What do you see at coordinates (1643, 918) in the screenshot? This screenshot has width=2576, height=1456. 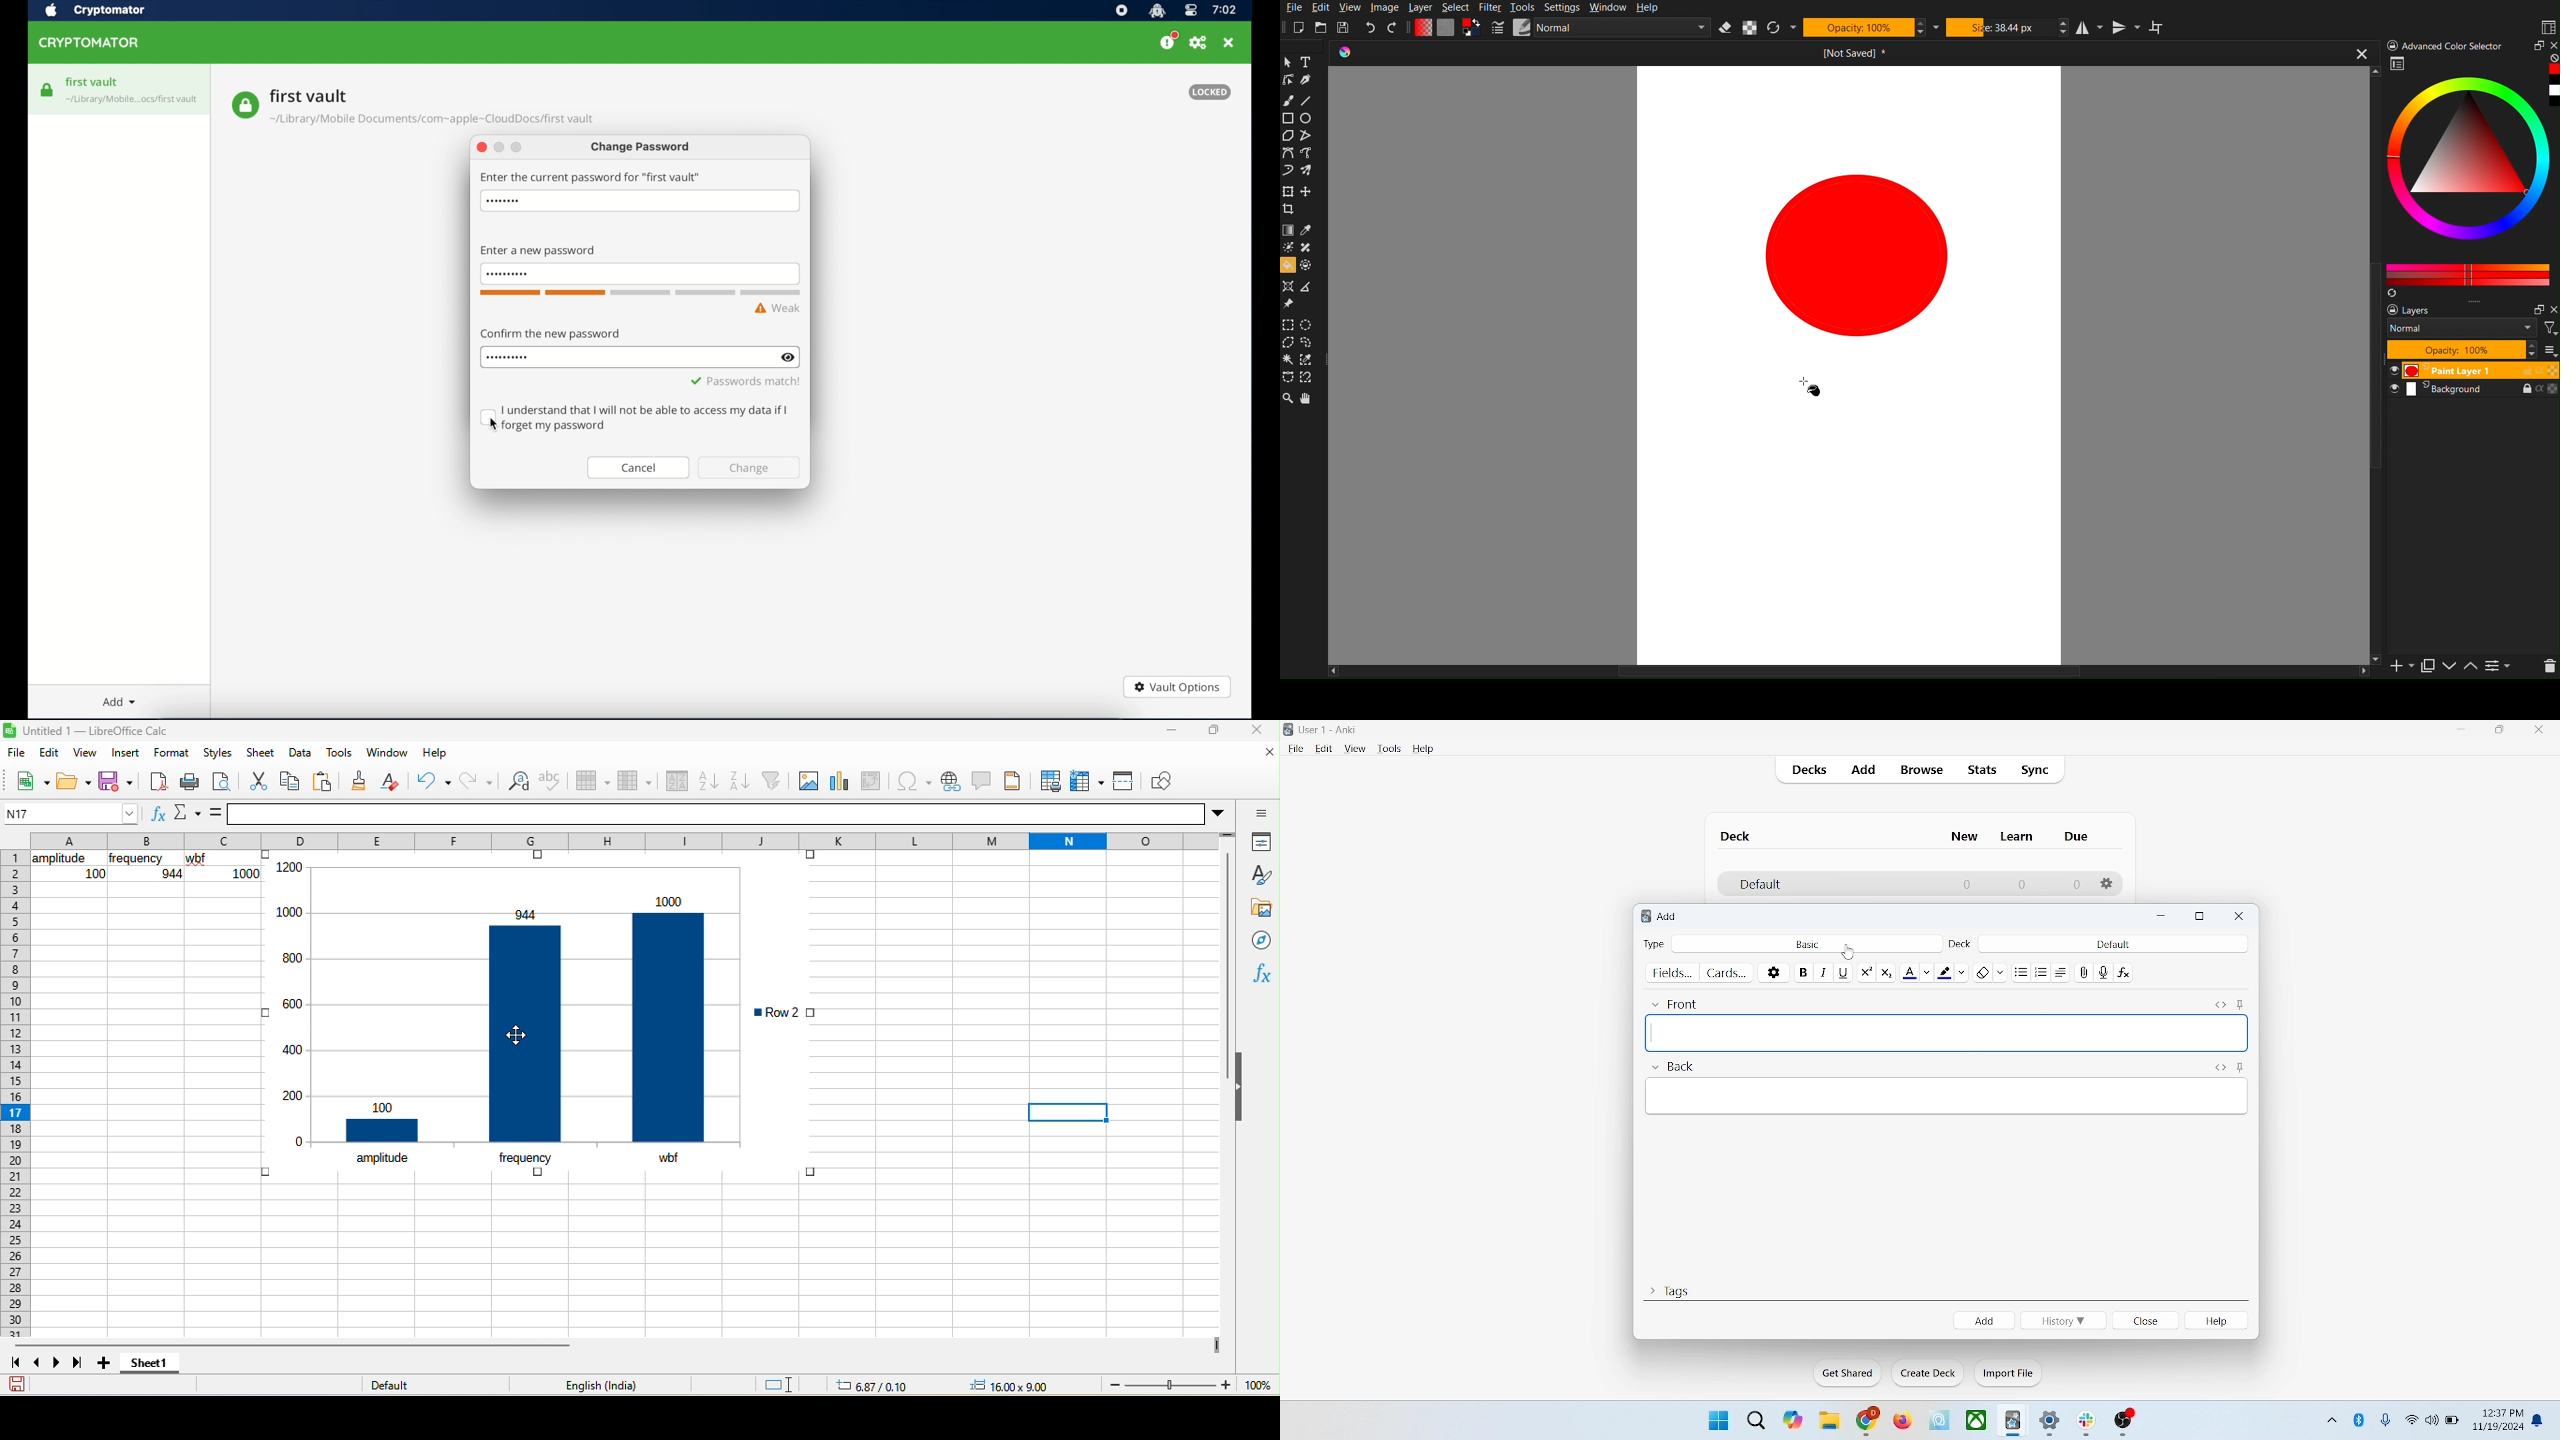 I see `logo` at bounding box center [1643, 918].